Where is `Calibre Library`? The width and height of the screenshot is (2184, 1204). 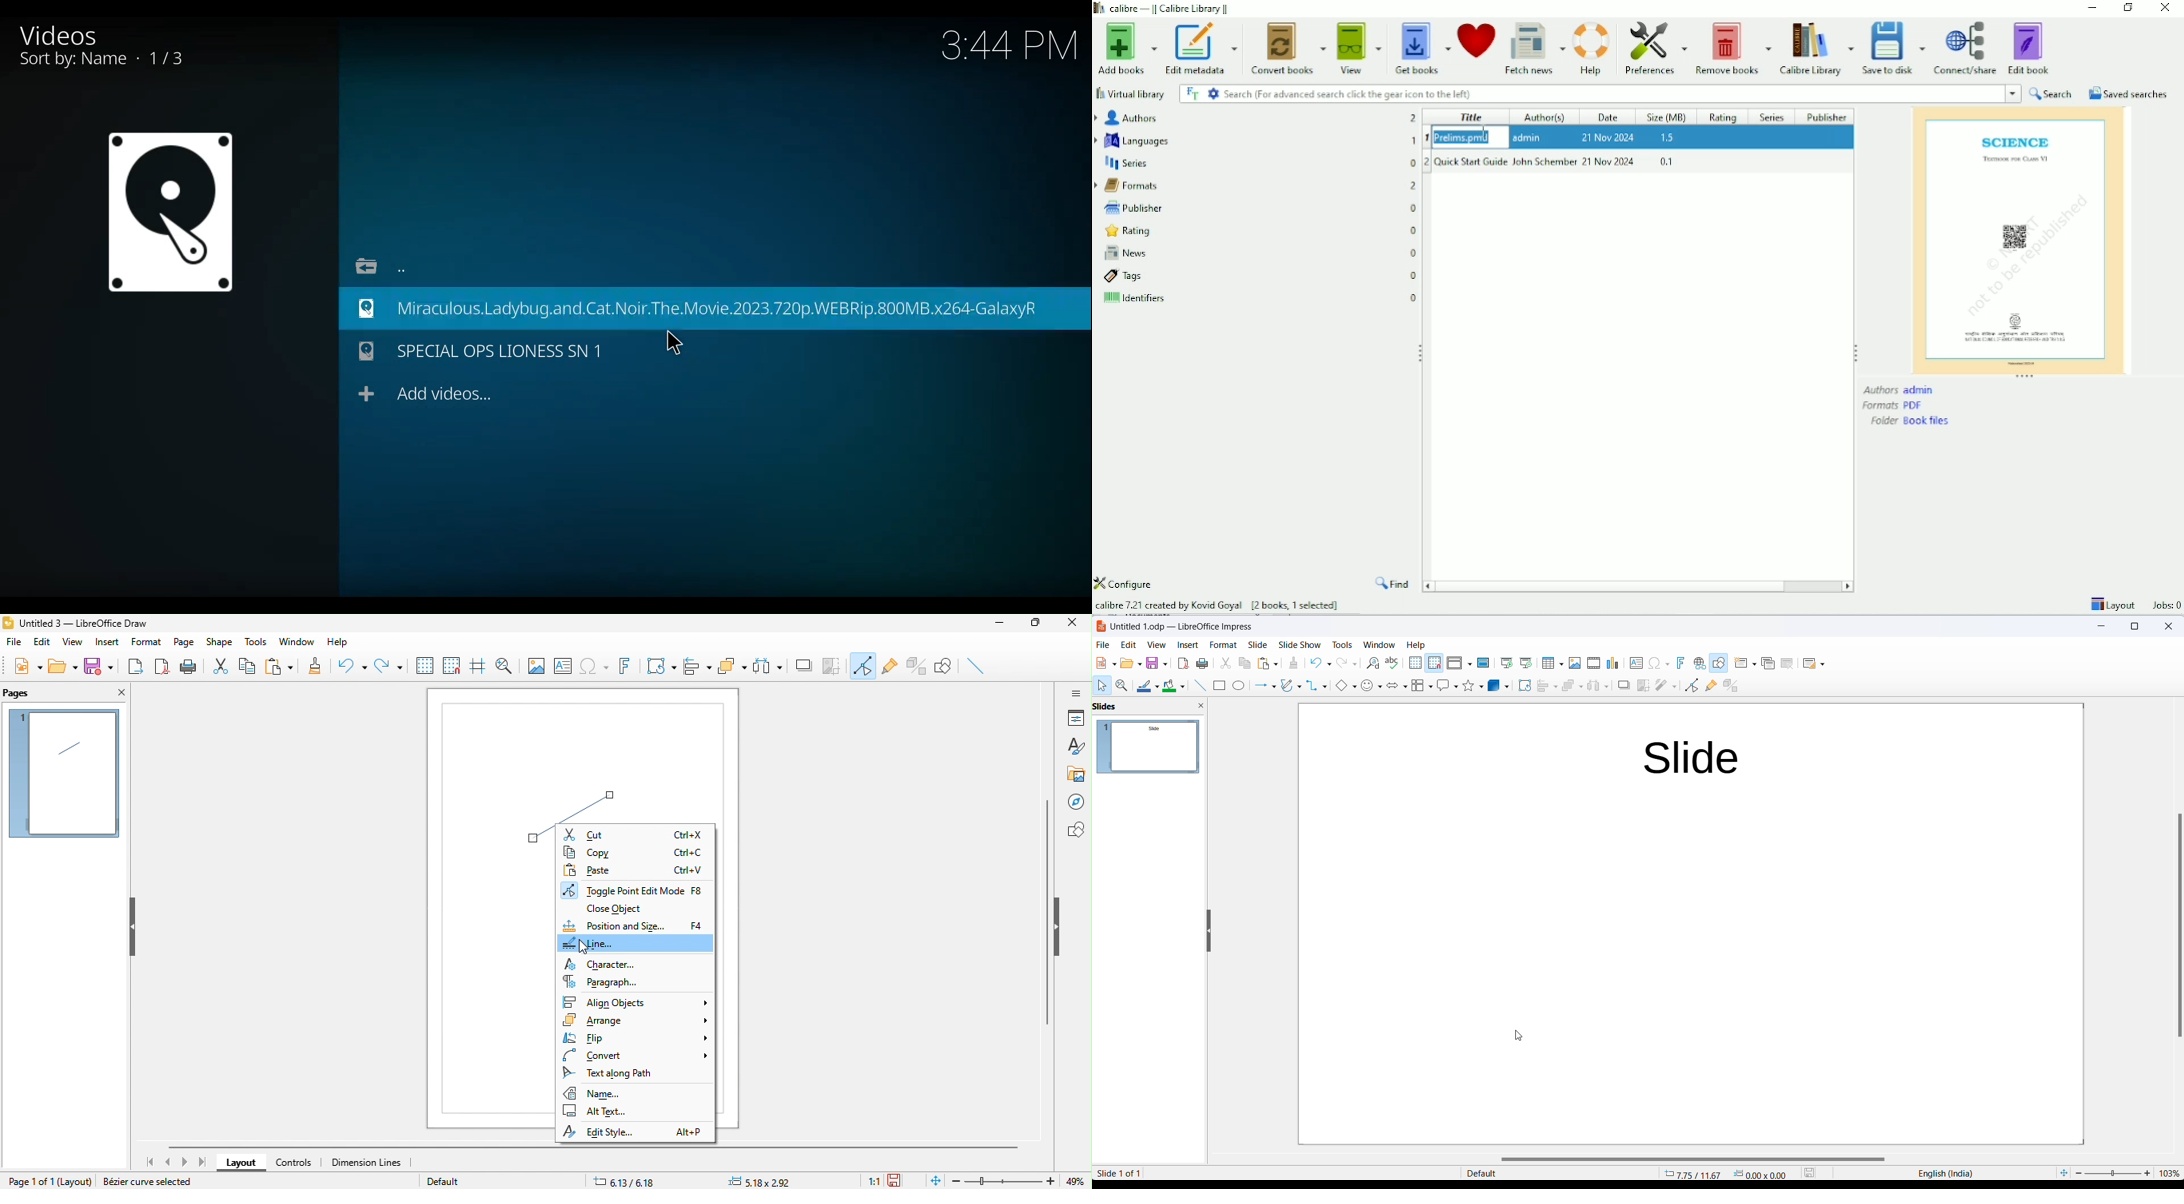 Calibre Library is located at coordinates (1815, 48).